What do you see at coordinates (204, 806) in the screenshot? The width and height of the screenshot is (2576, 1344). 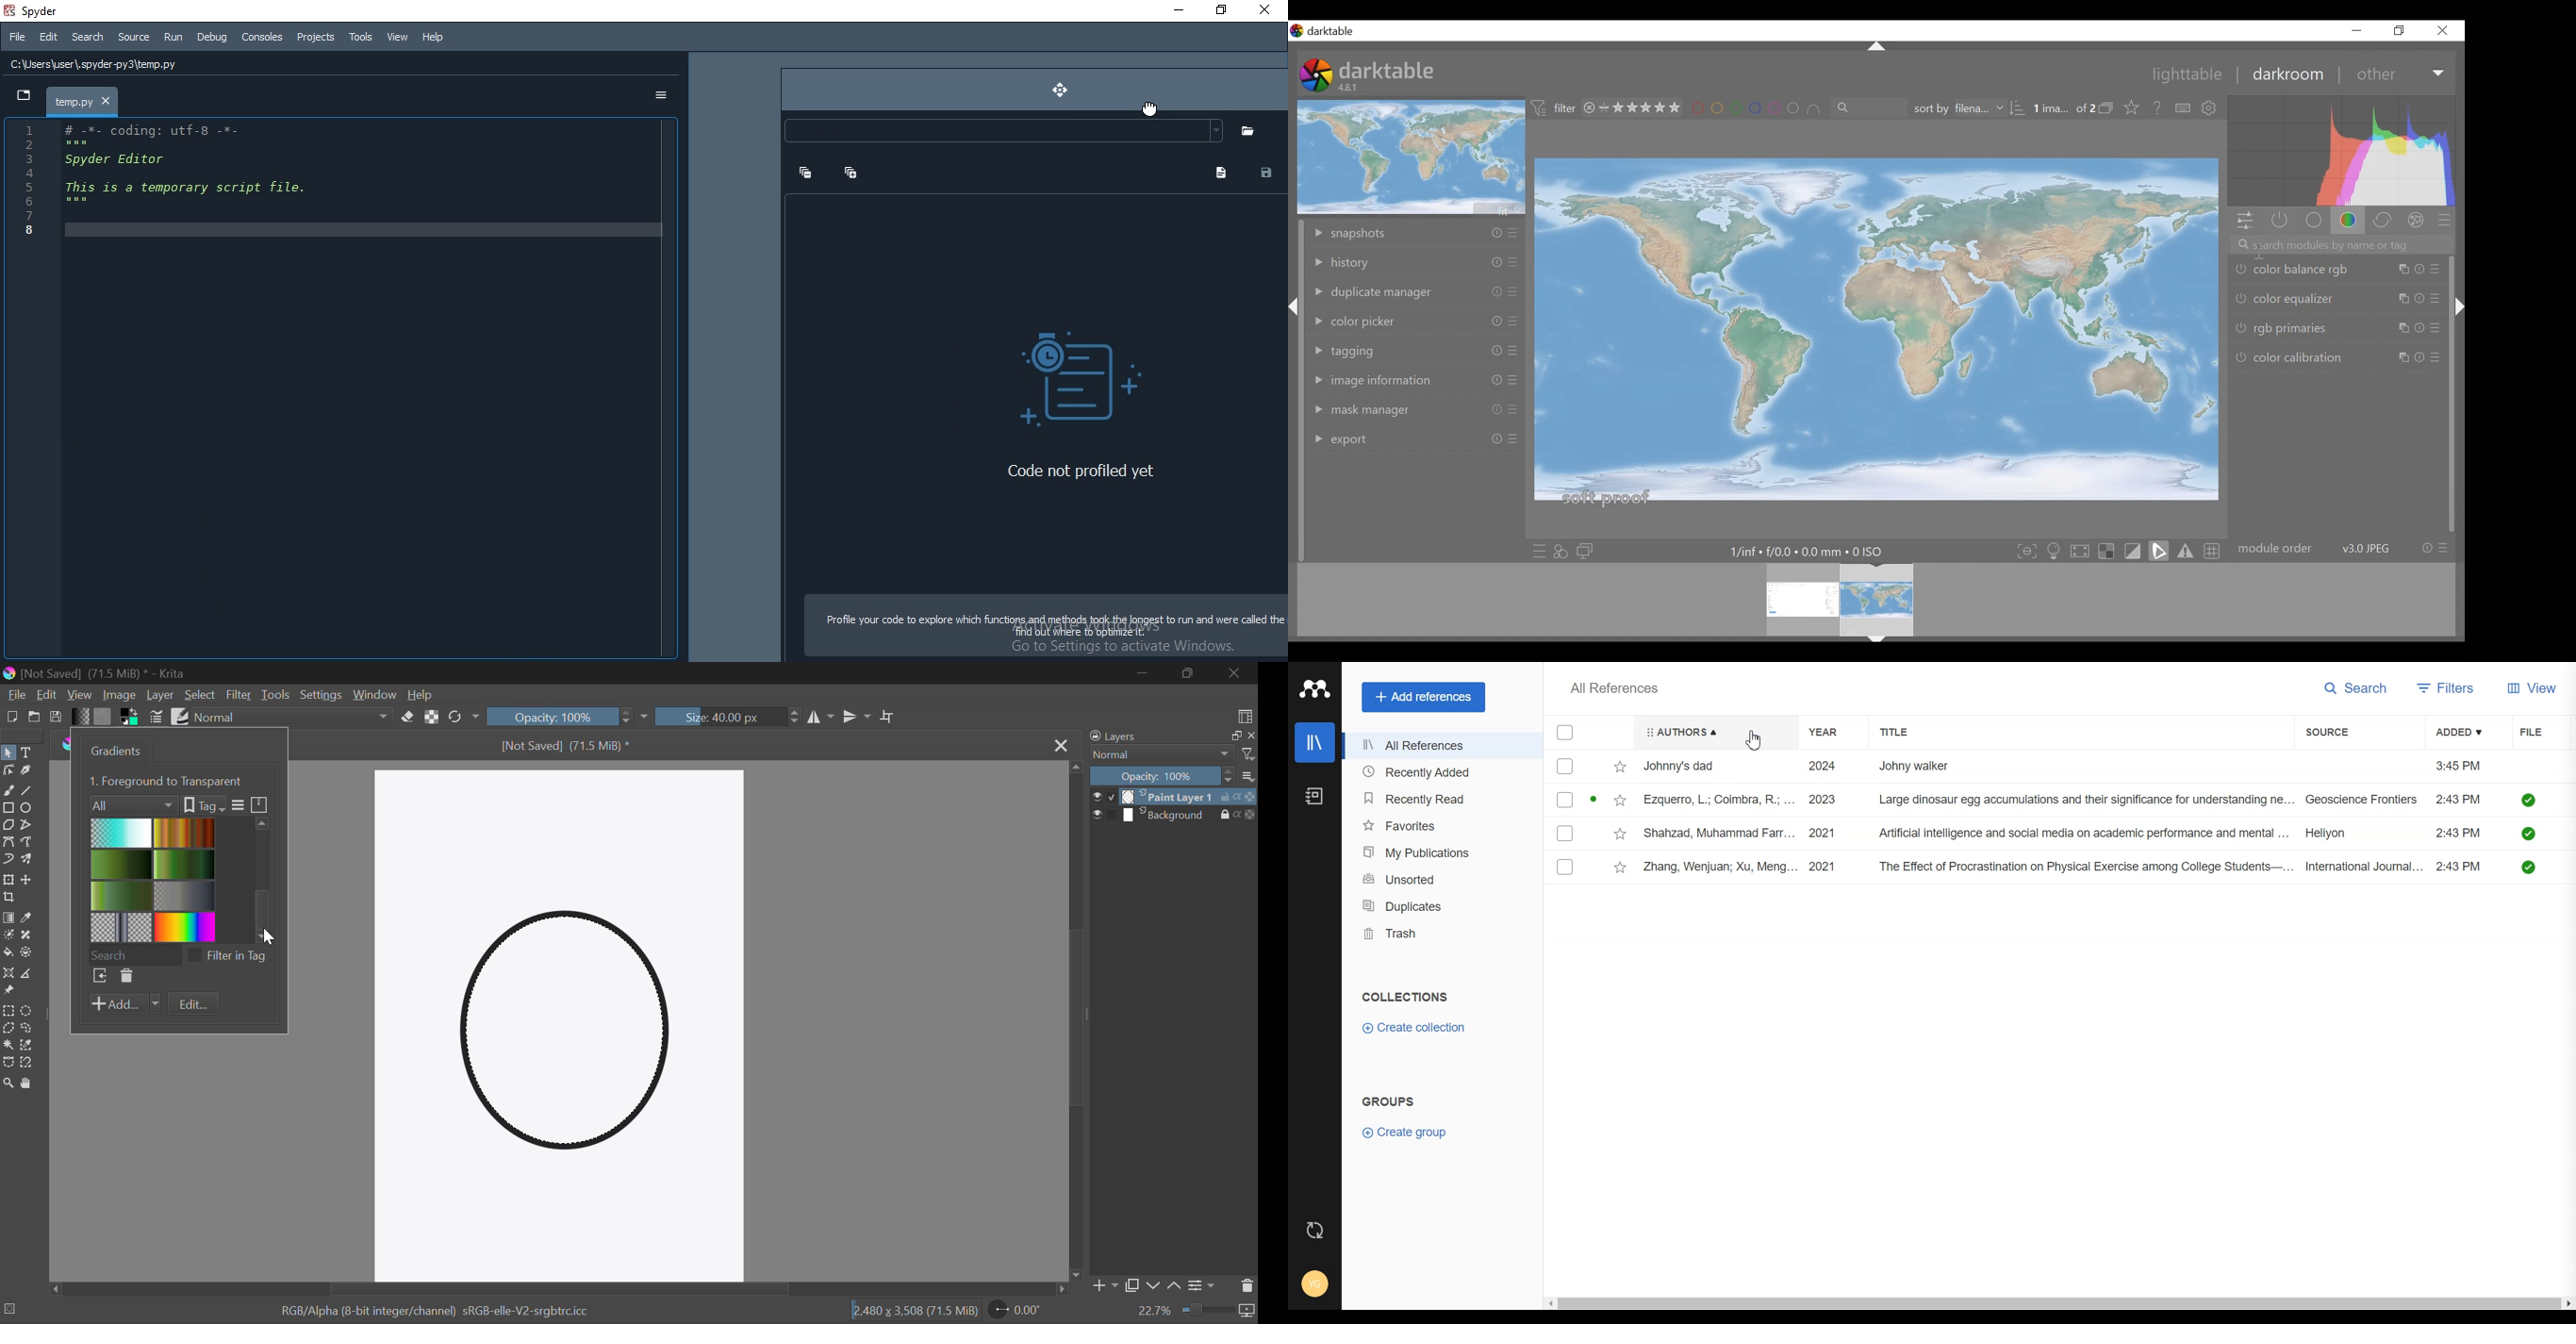 I see `tags` at bounding box center [204, 806].